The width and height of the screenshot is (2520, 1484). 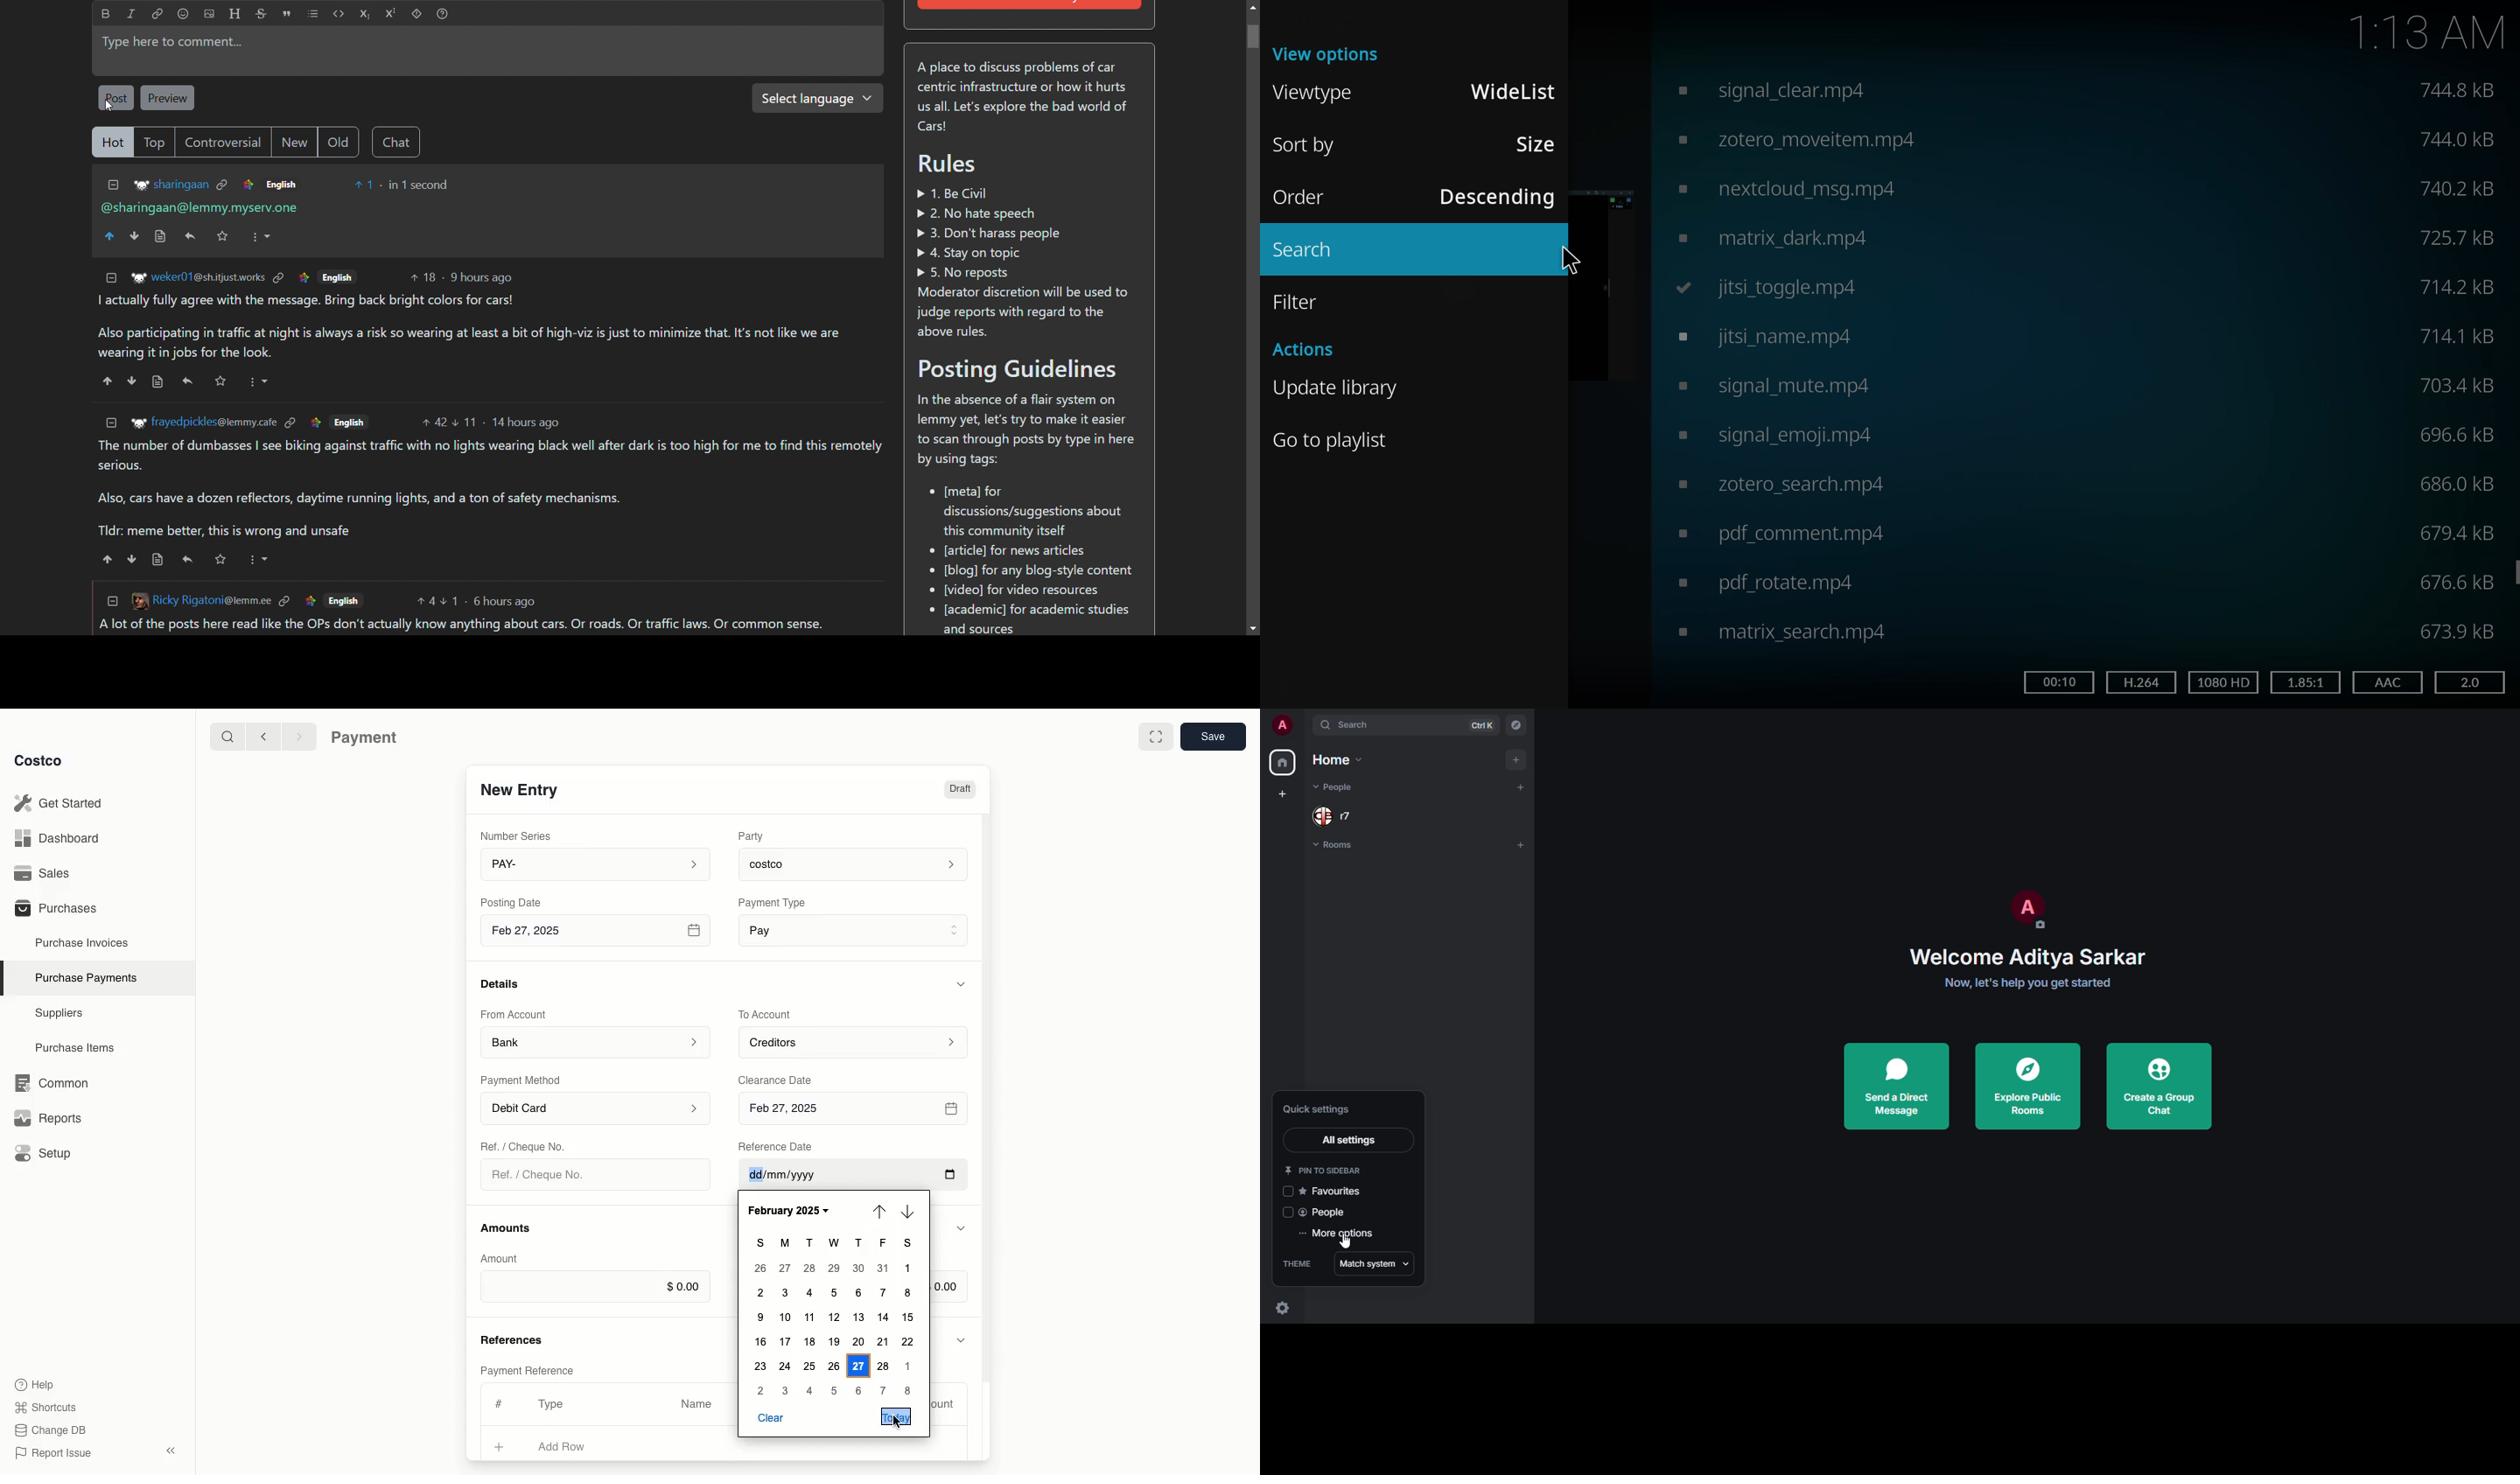 I want to click on Full width toggle, so click(x=1156, y=739).